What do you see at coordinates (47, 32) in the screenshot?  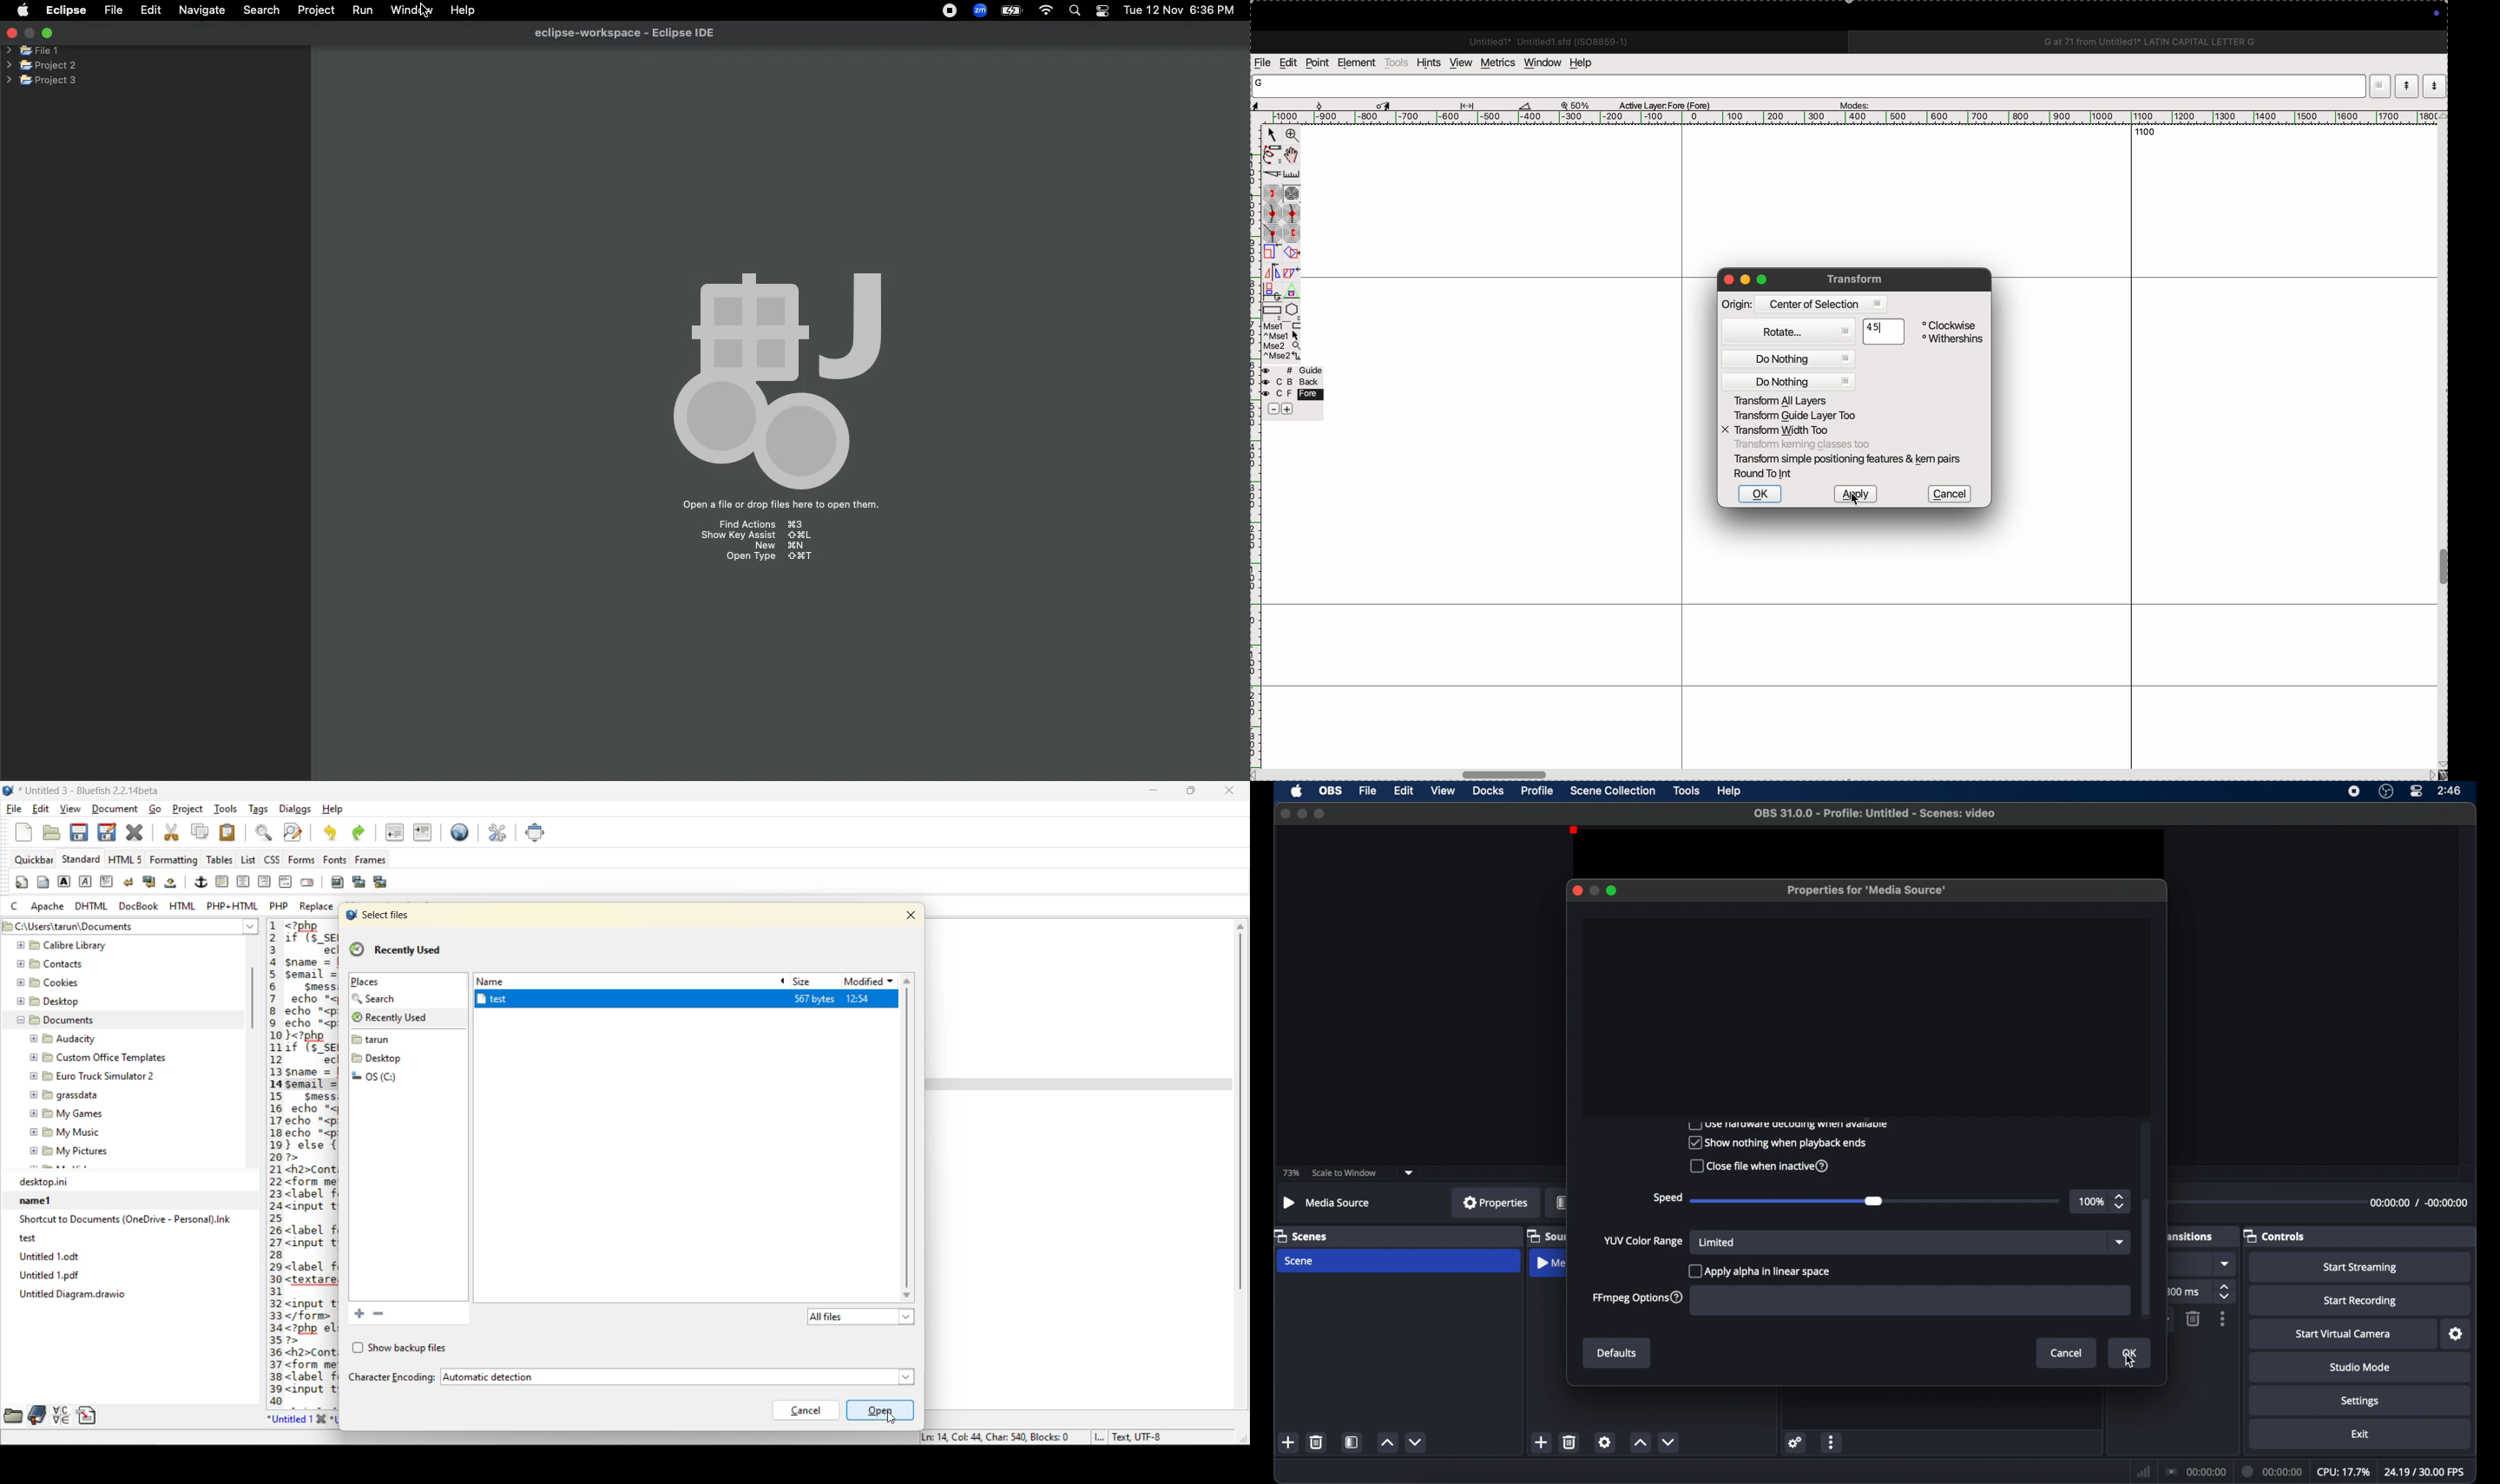 I see `Minimize` at bounding box center [47, 32].